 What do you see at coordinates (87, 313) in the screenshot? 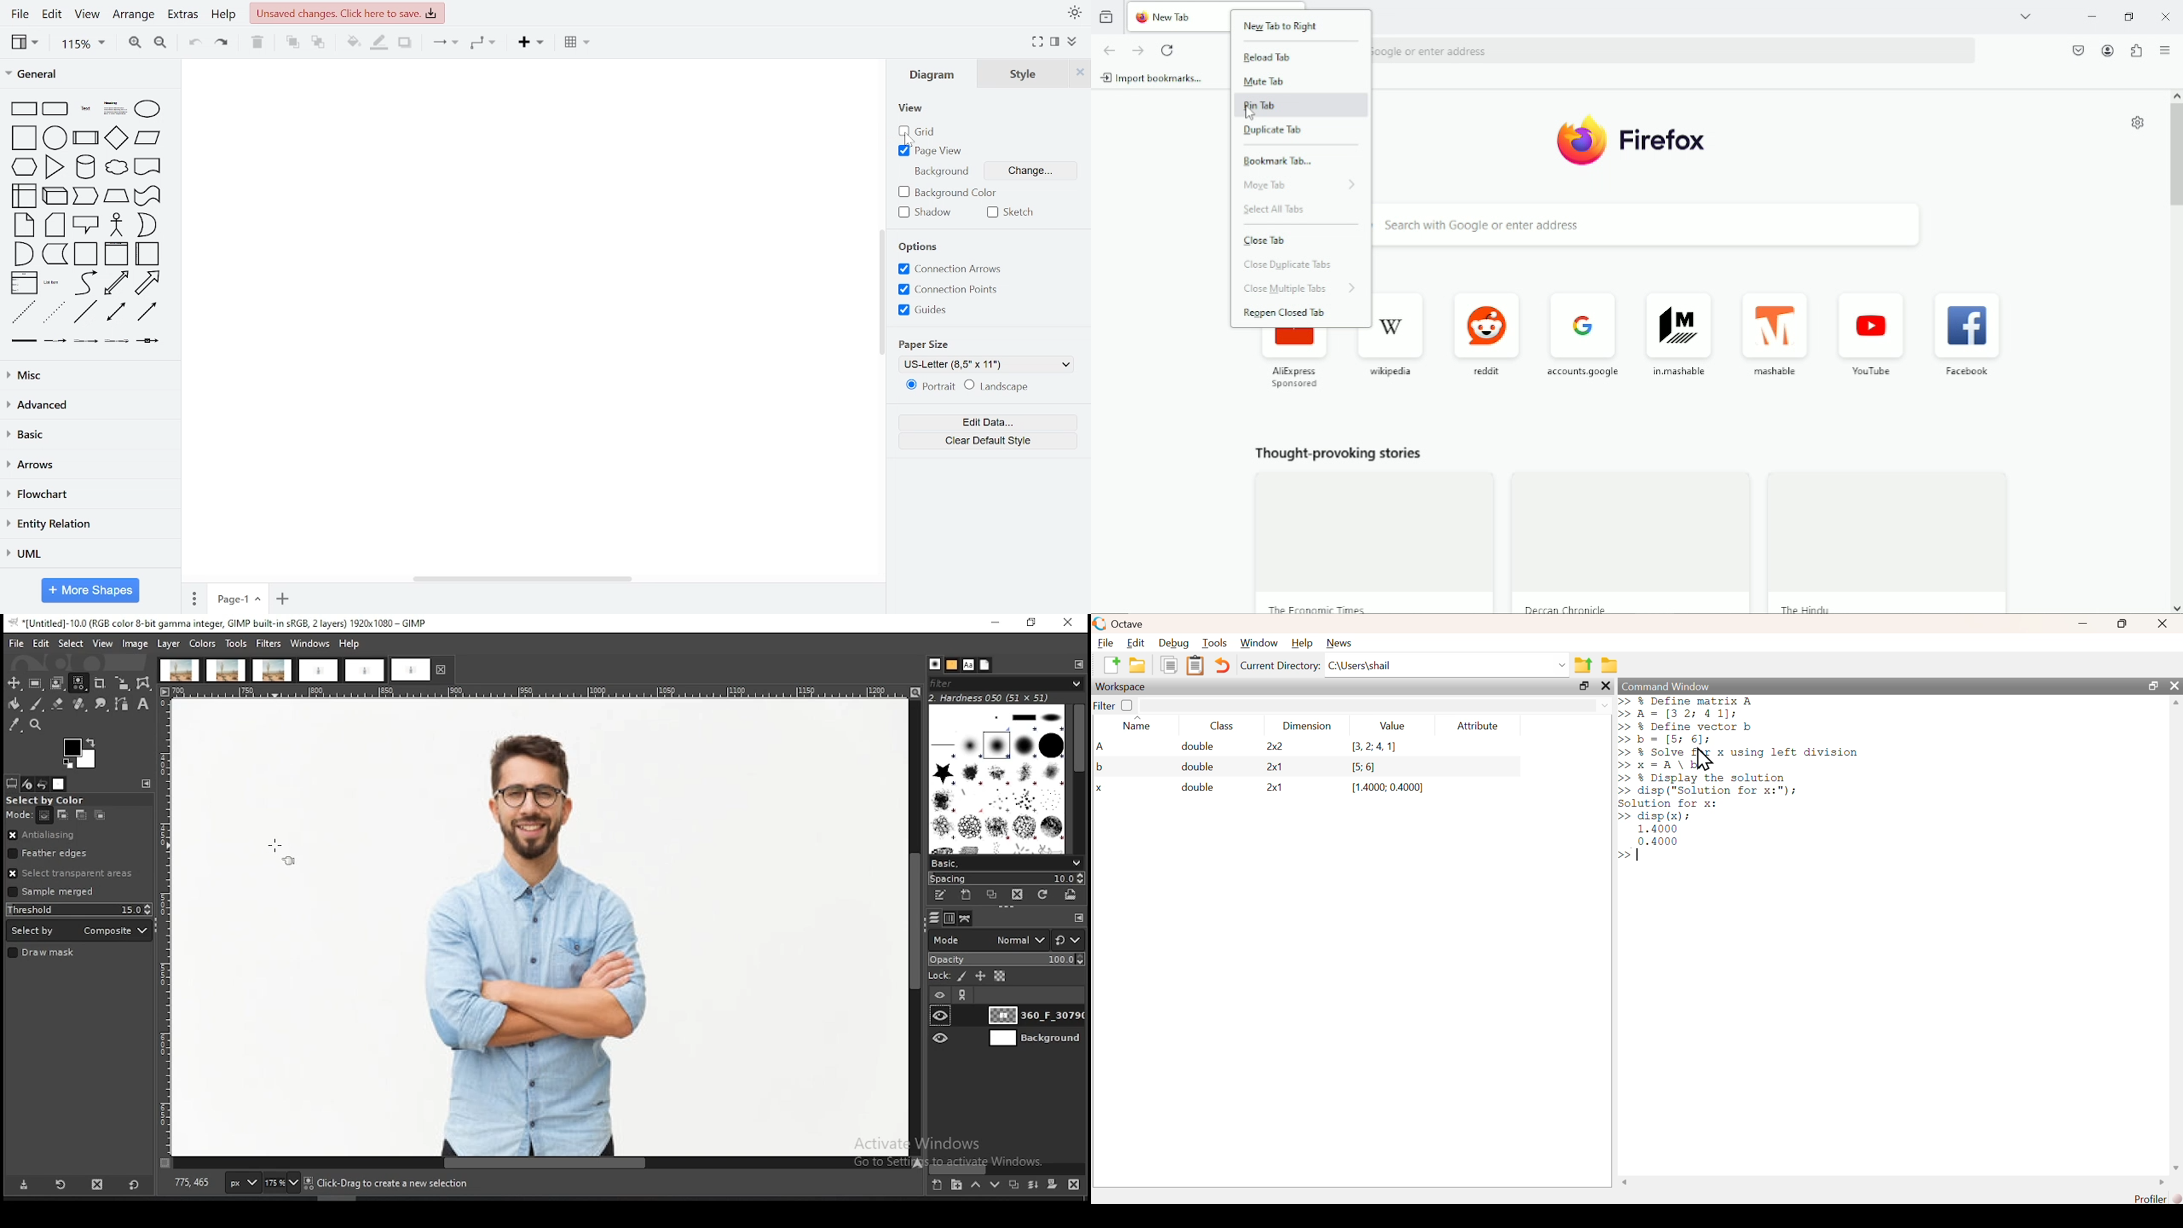
I see `line` at bounding box center [87, 313].